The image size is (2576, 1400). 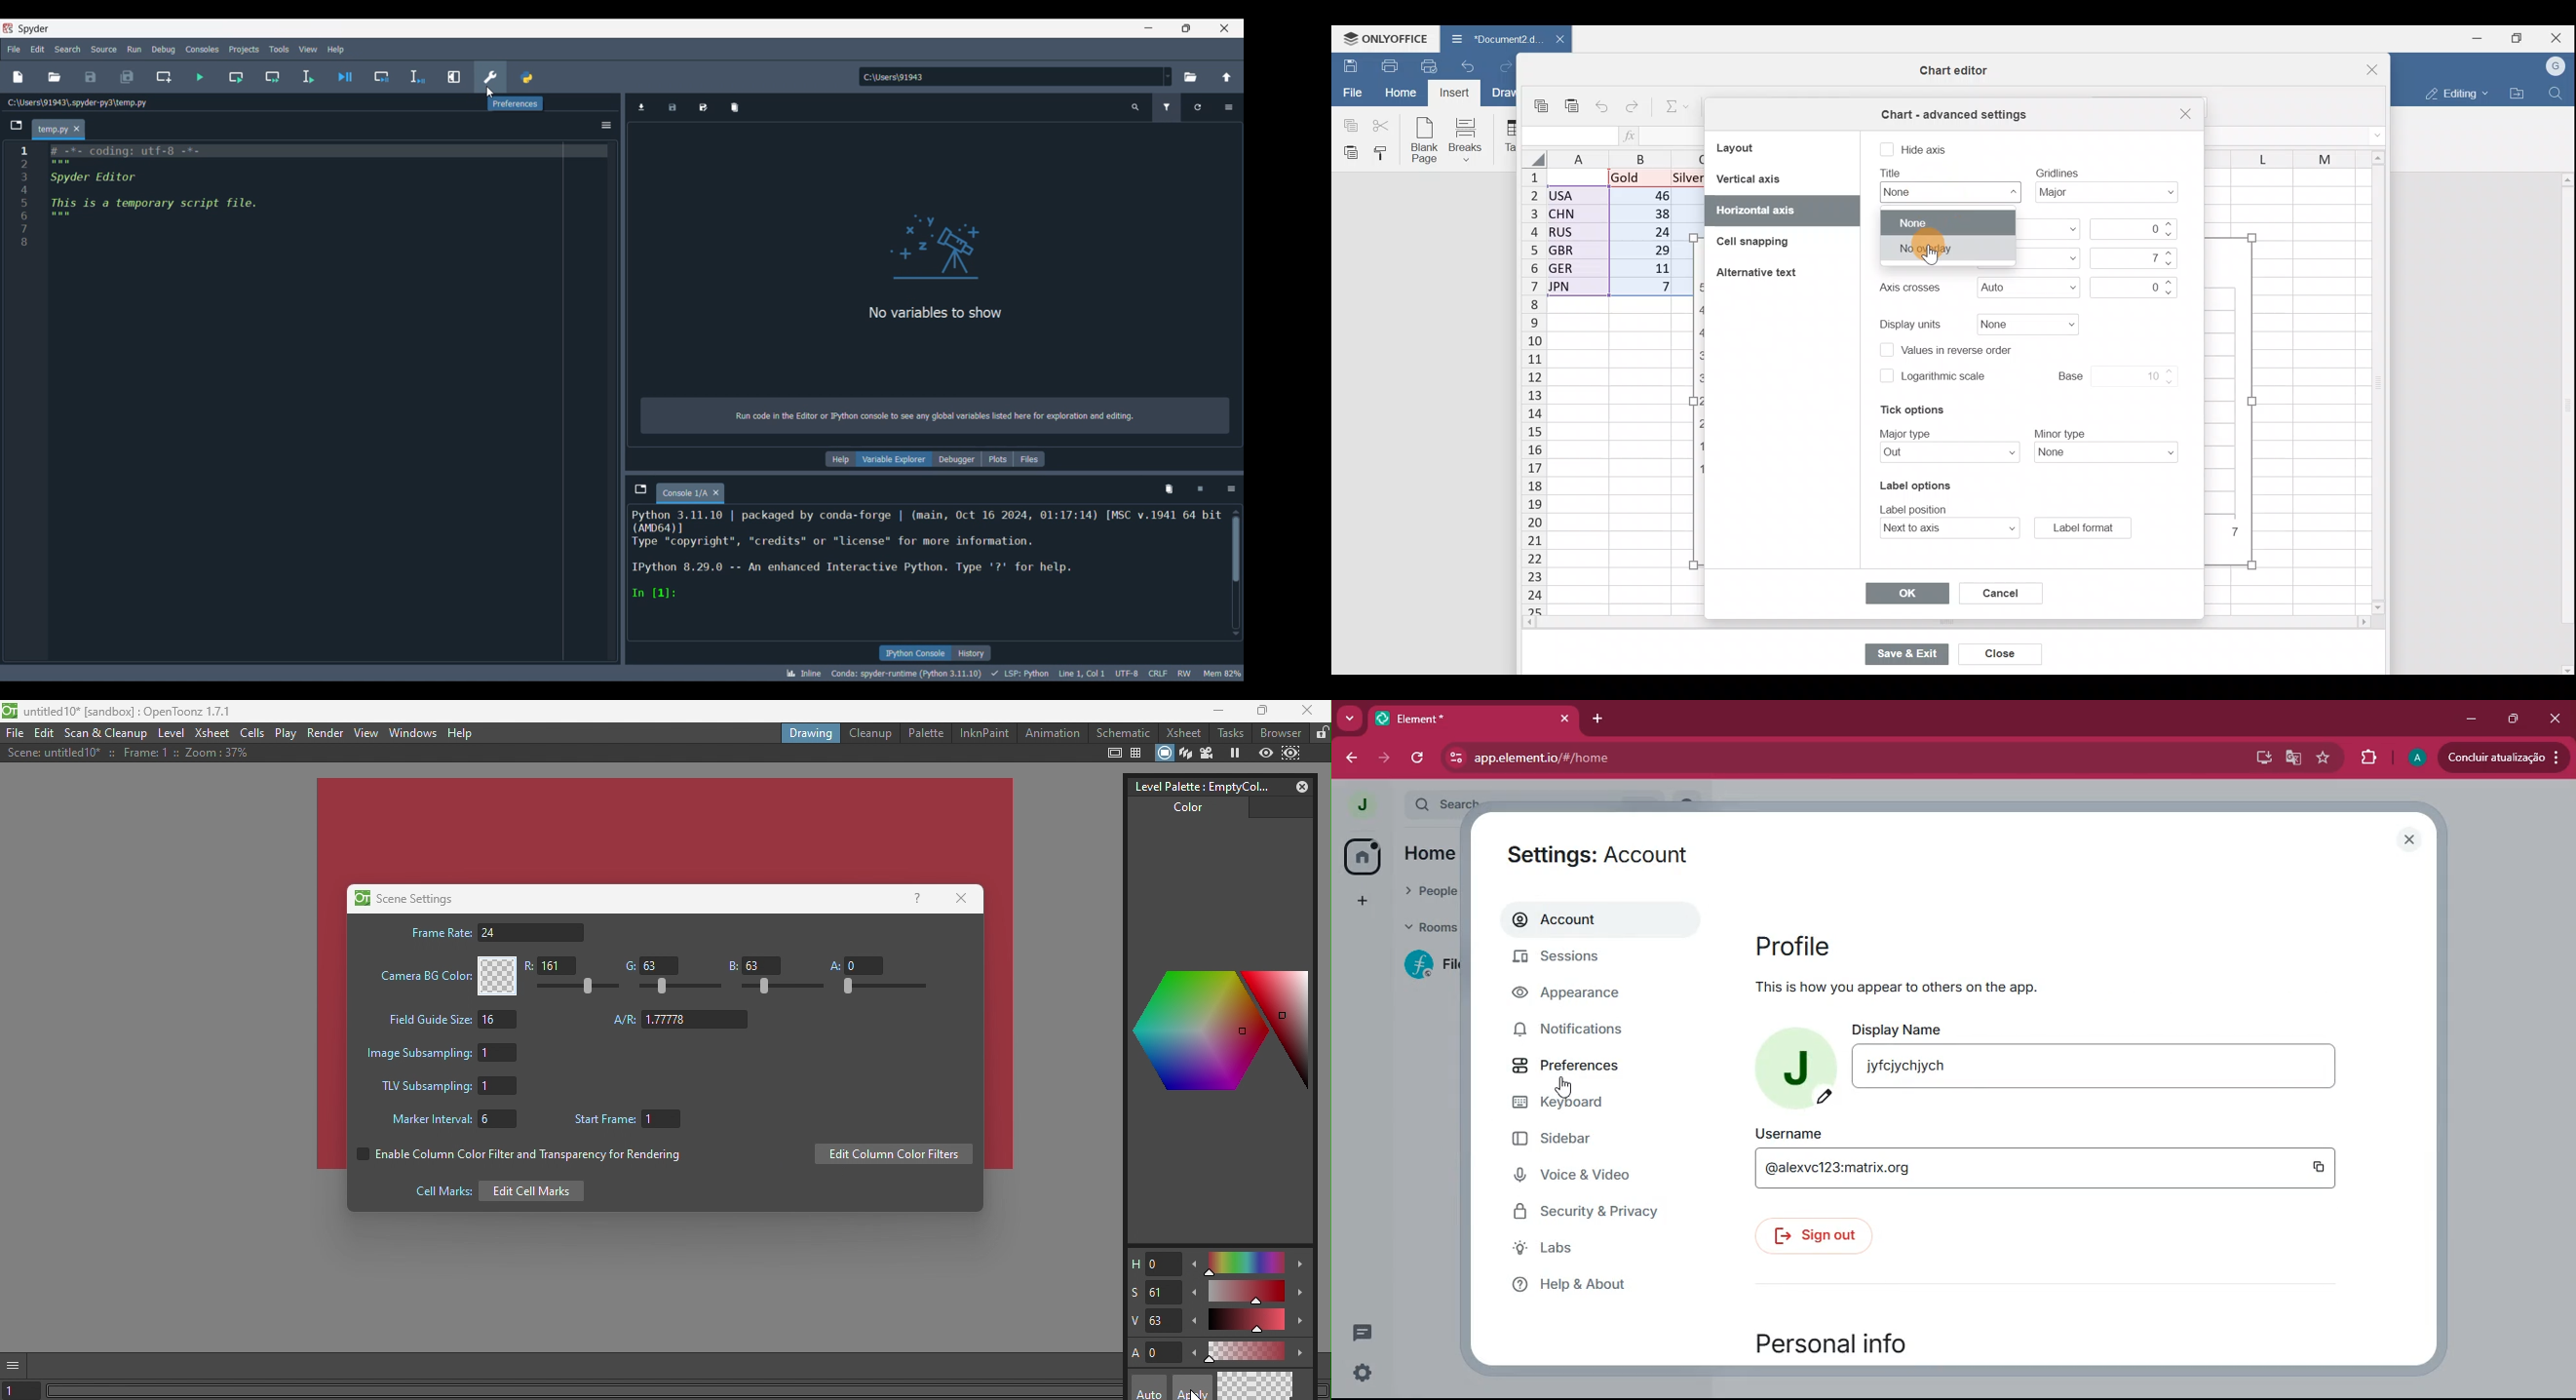 What do you see at coordinates (336, 49) in the screenshot?
I see `Help menu` at bounding box center [336, 49].